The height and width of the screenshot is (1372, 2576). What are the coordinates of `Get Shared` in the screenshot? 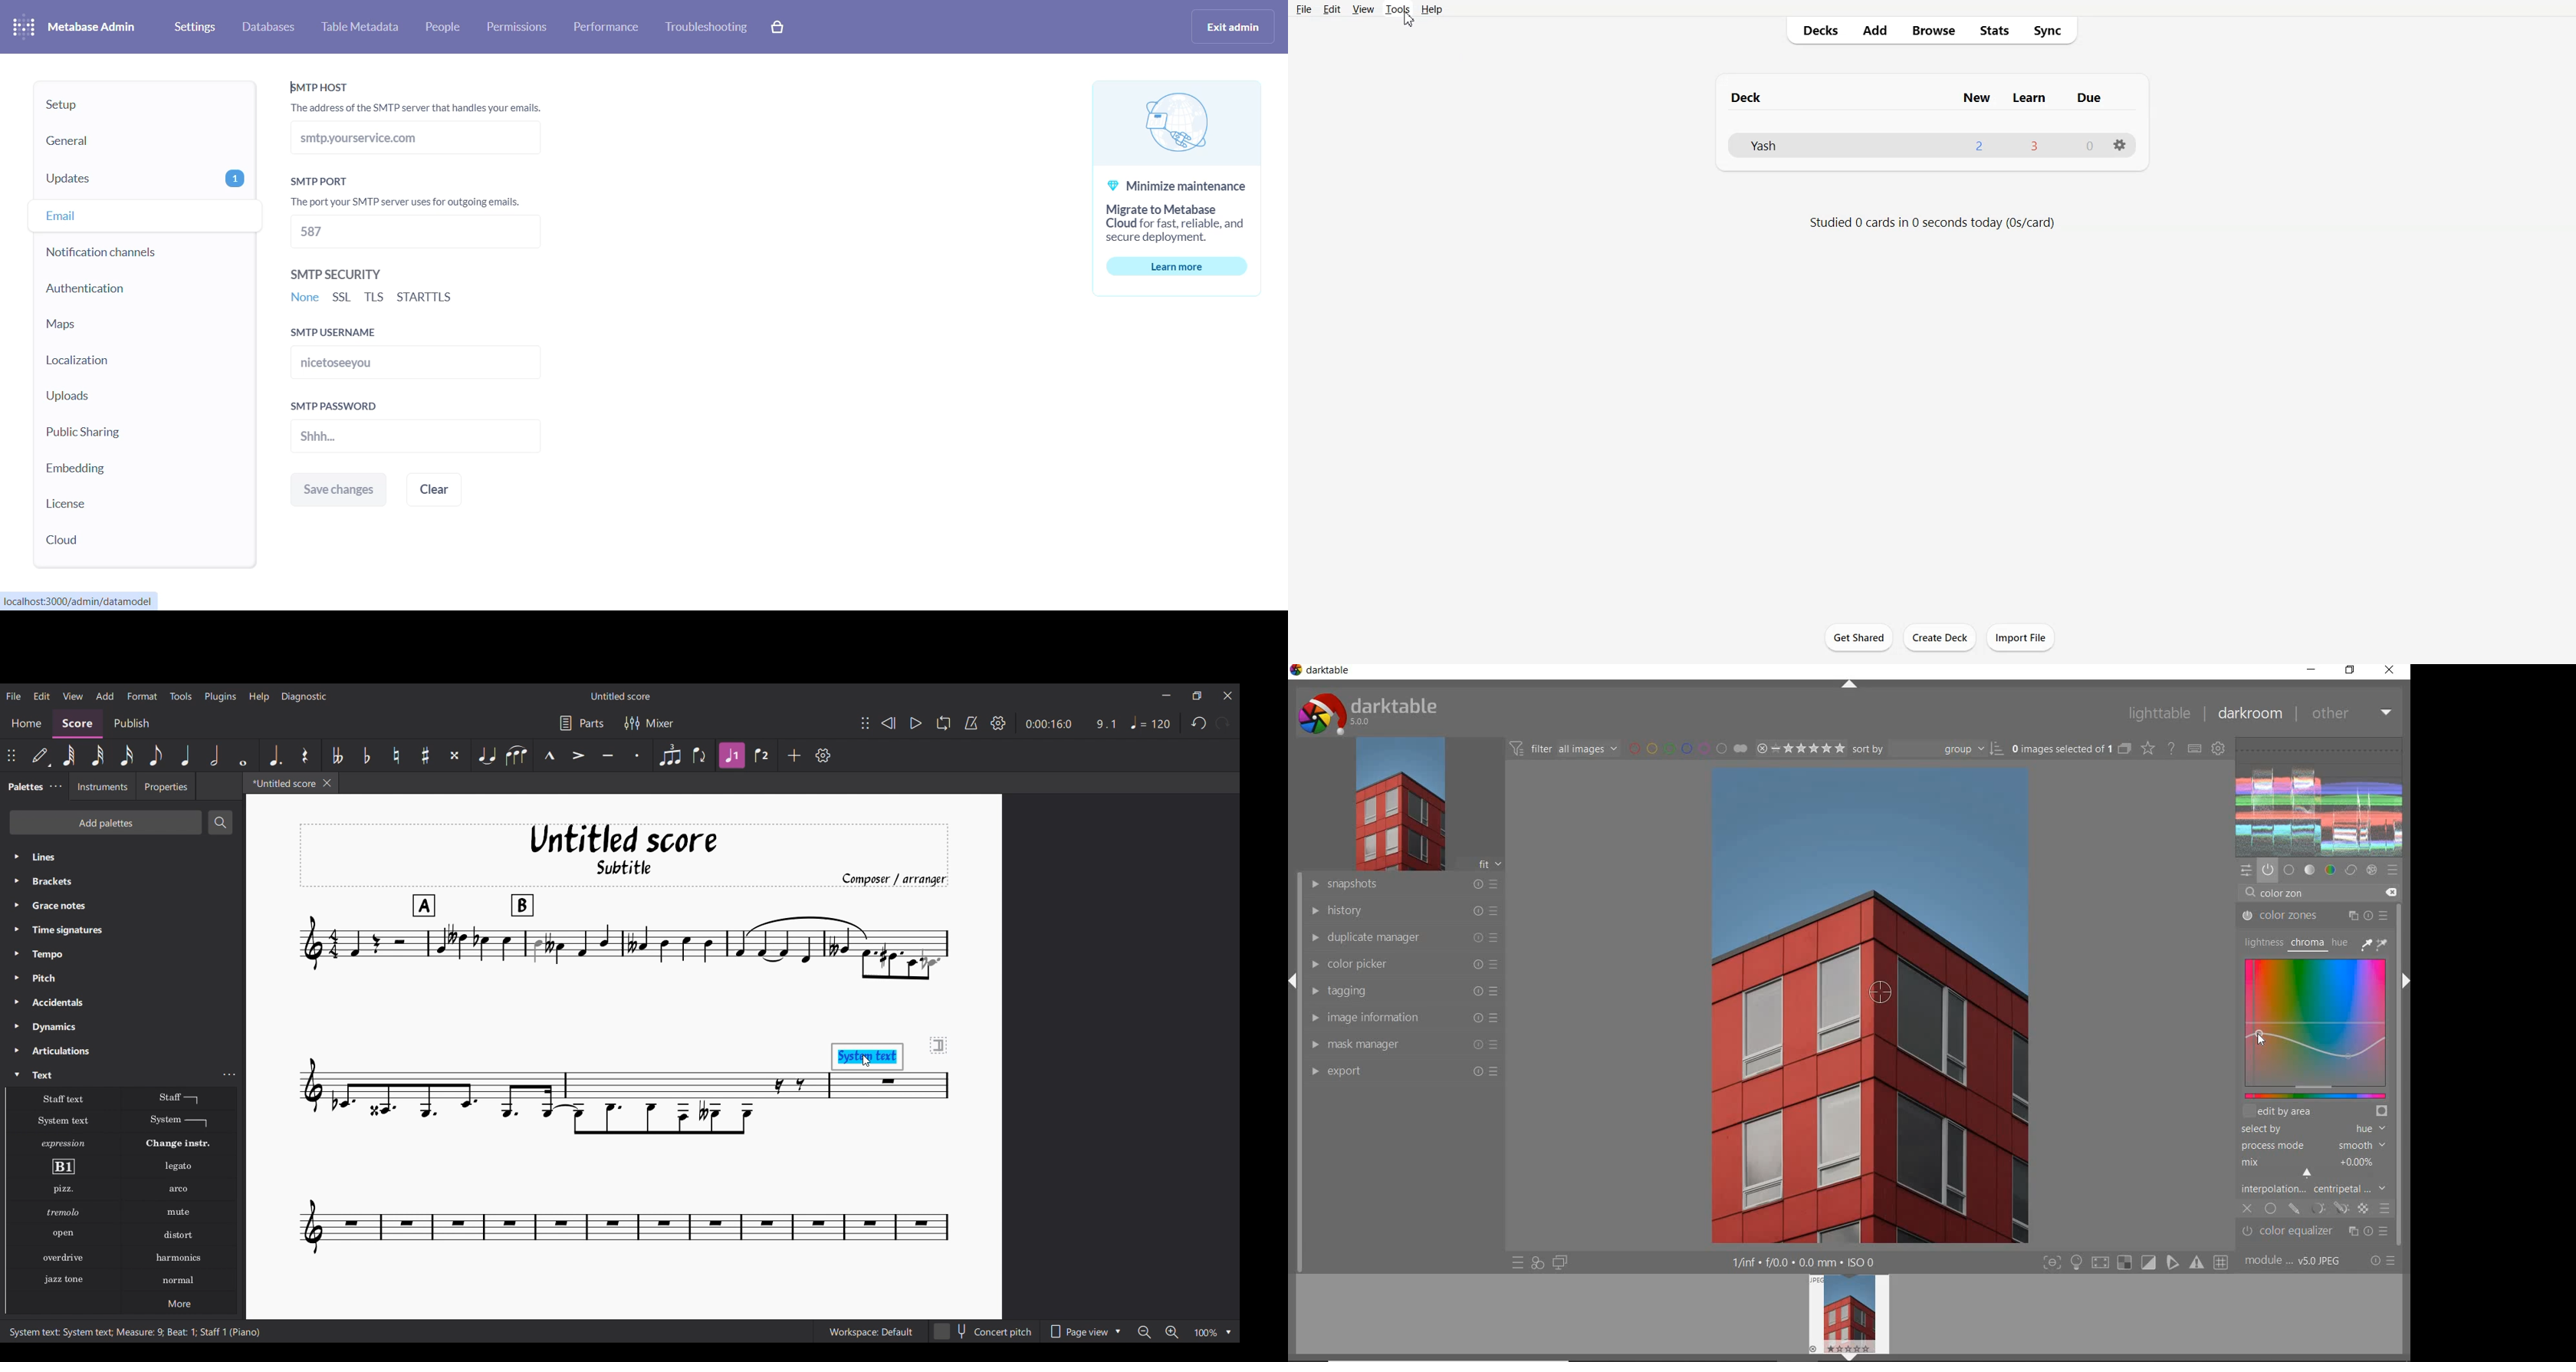 It's located at (1859, 637).